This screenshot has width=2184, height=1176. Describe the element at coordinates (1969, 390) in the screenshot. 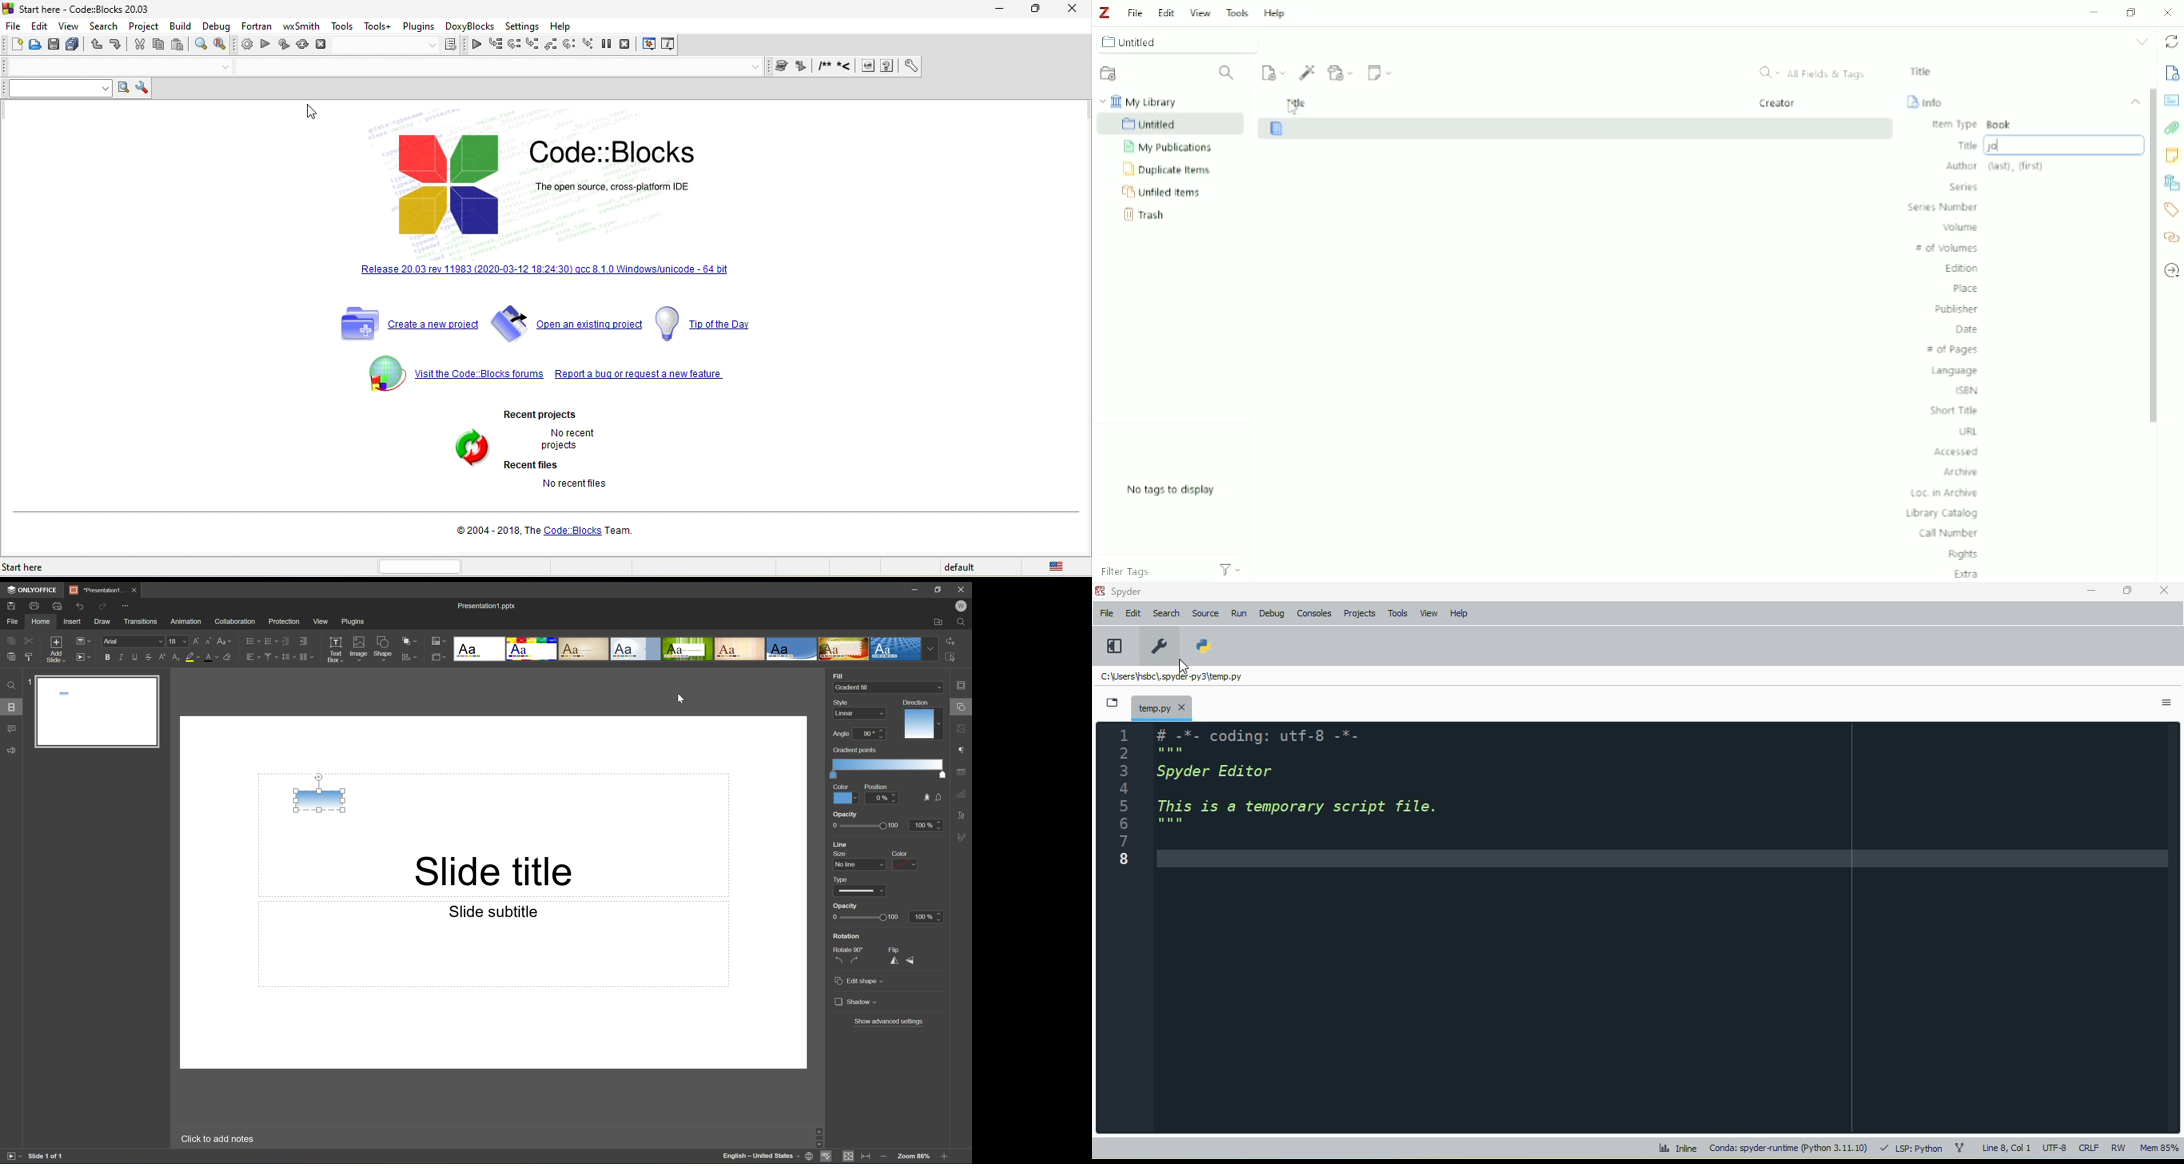

I see `ISBN` at that location.